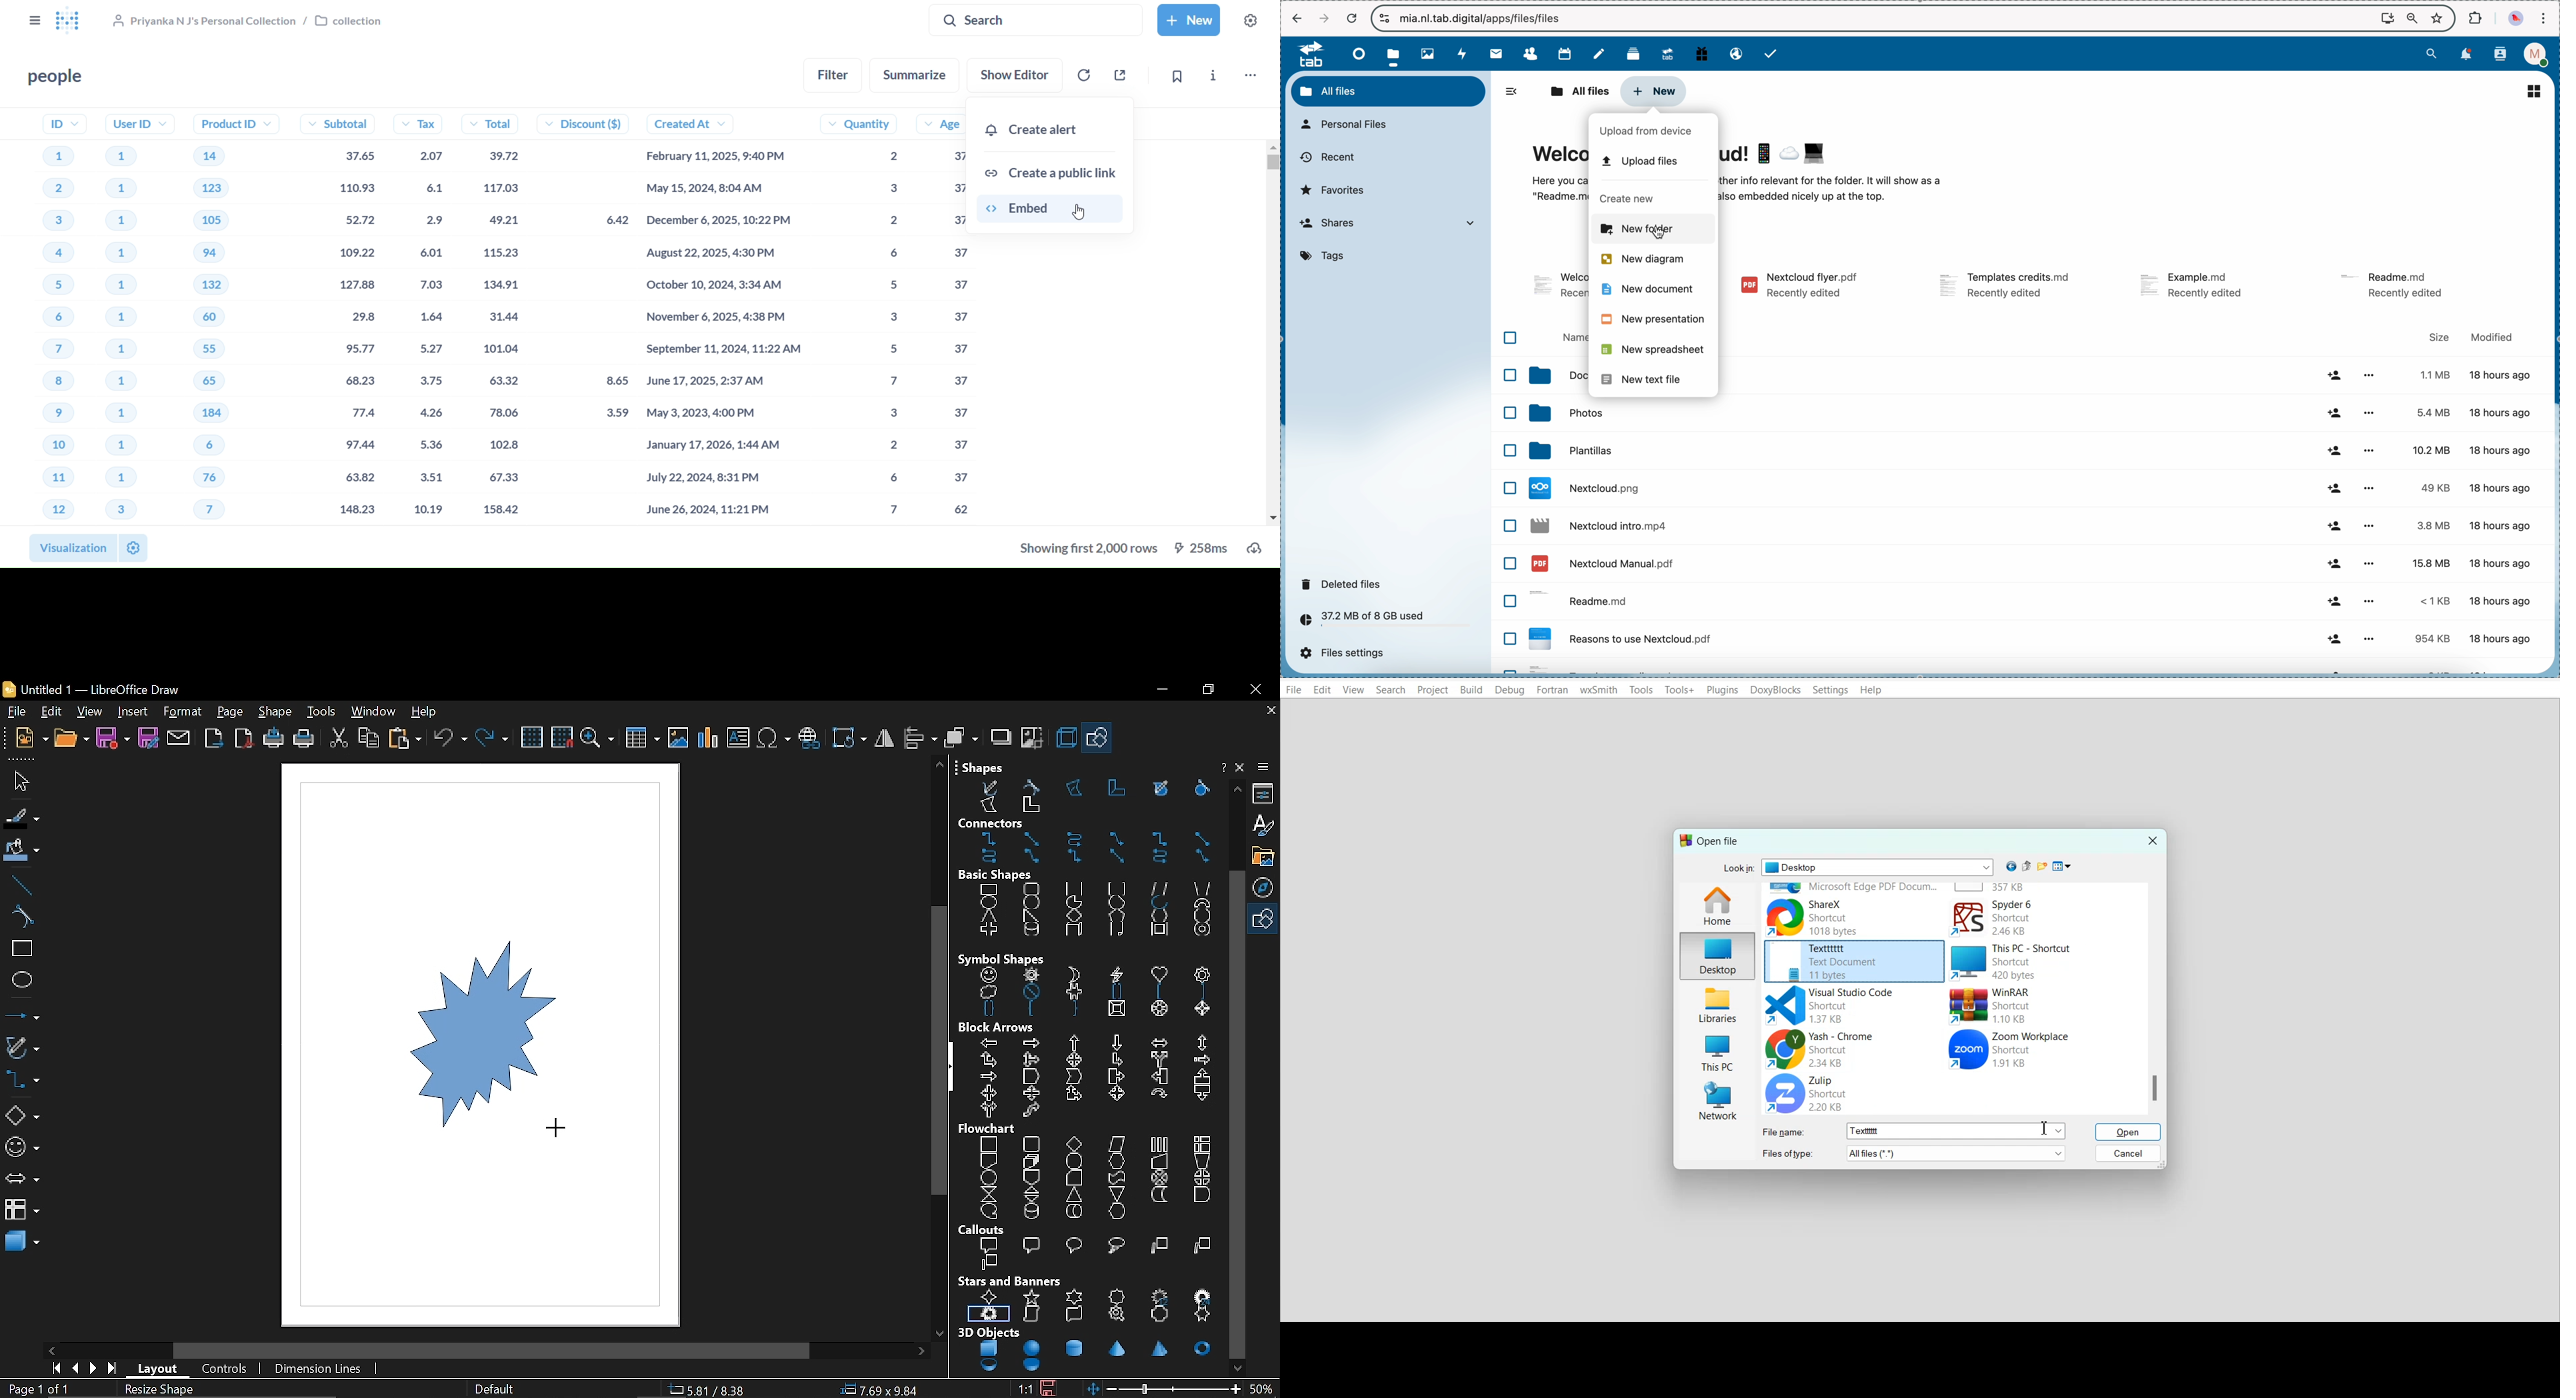 The height and width of the screenshot is (1400, 2576). What do you see at coordinates (1488, 18) in the screenshot?
I see `url` at bounding box center [1488, 18].